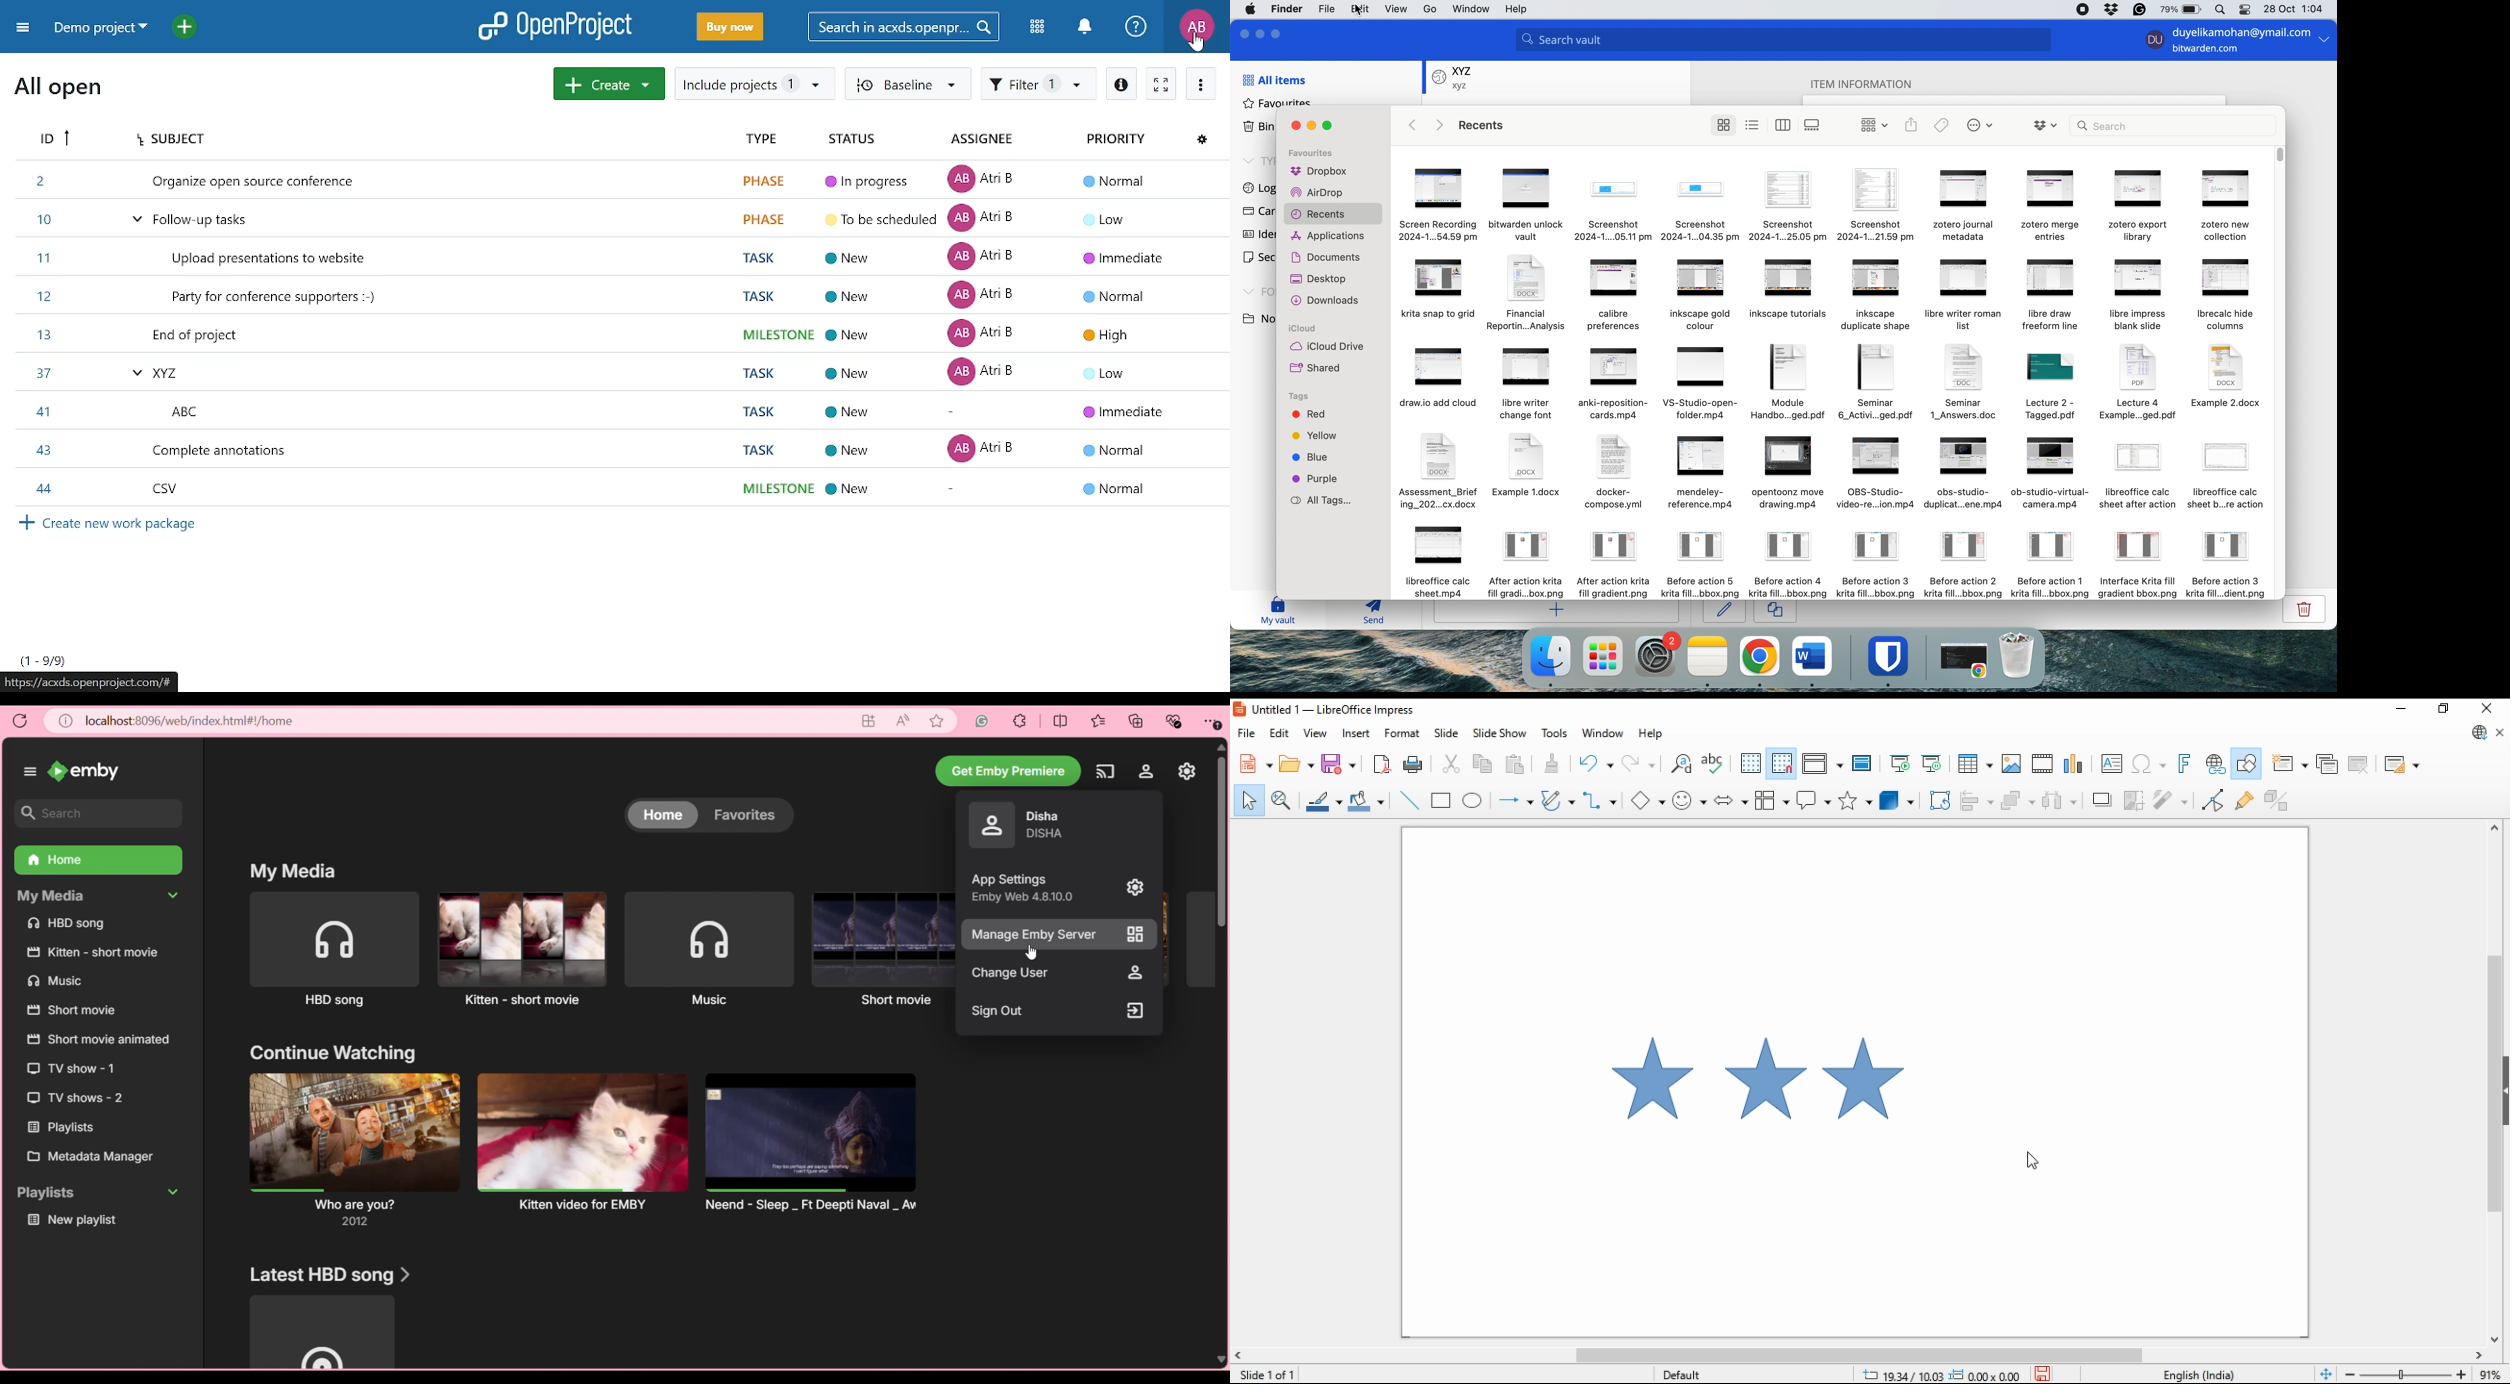  Describe the element at coordinates (1555, 762) in the screenshot. I see `paste` at that location.